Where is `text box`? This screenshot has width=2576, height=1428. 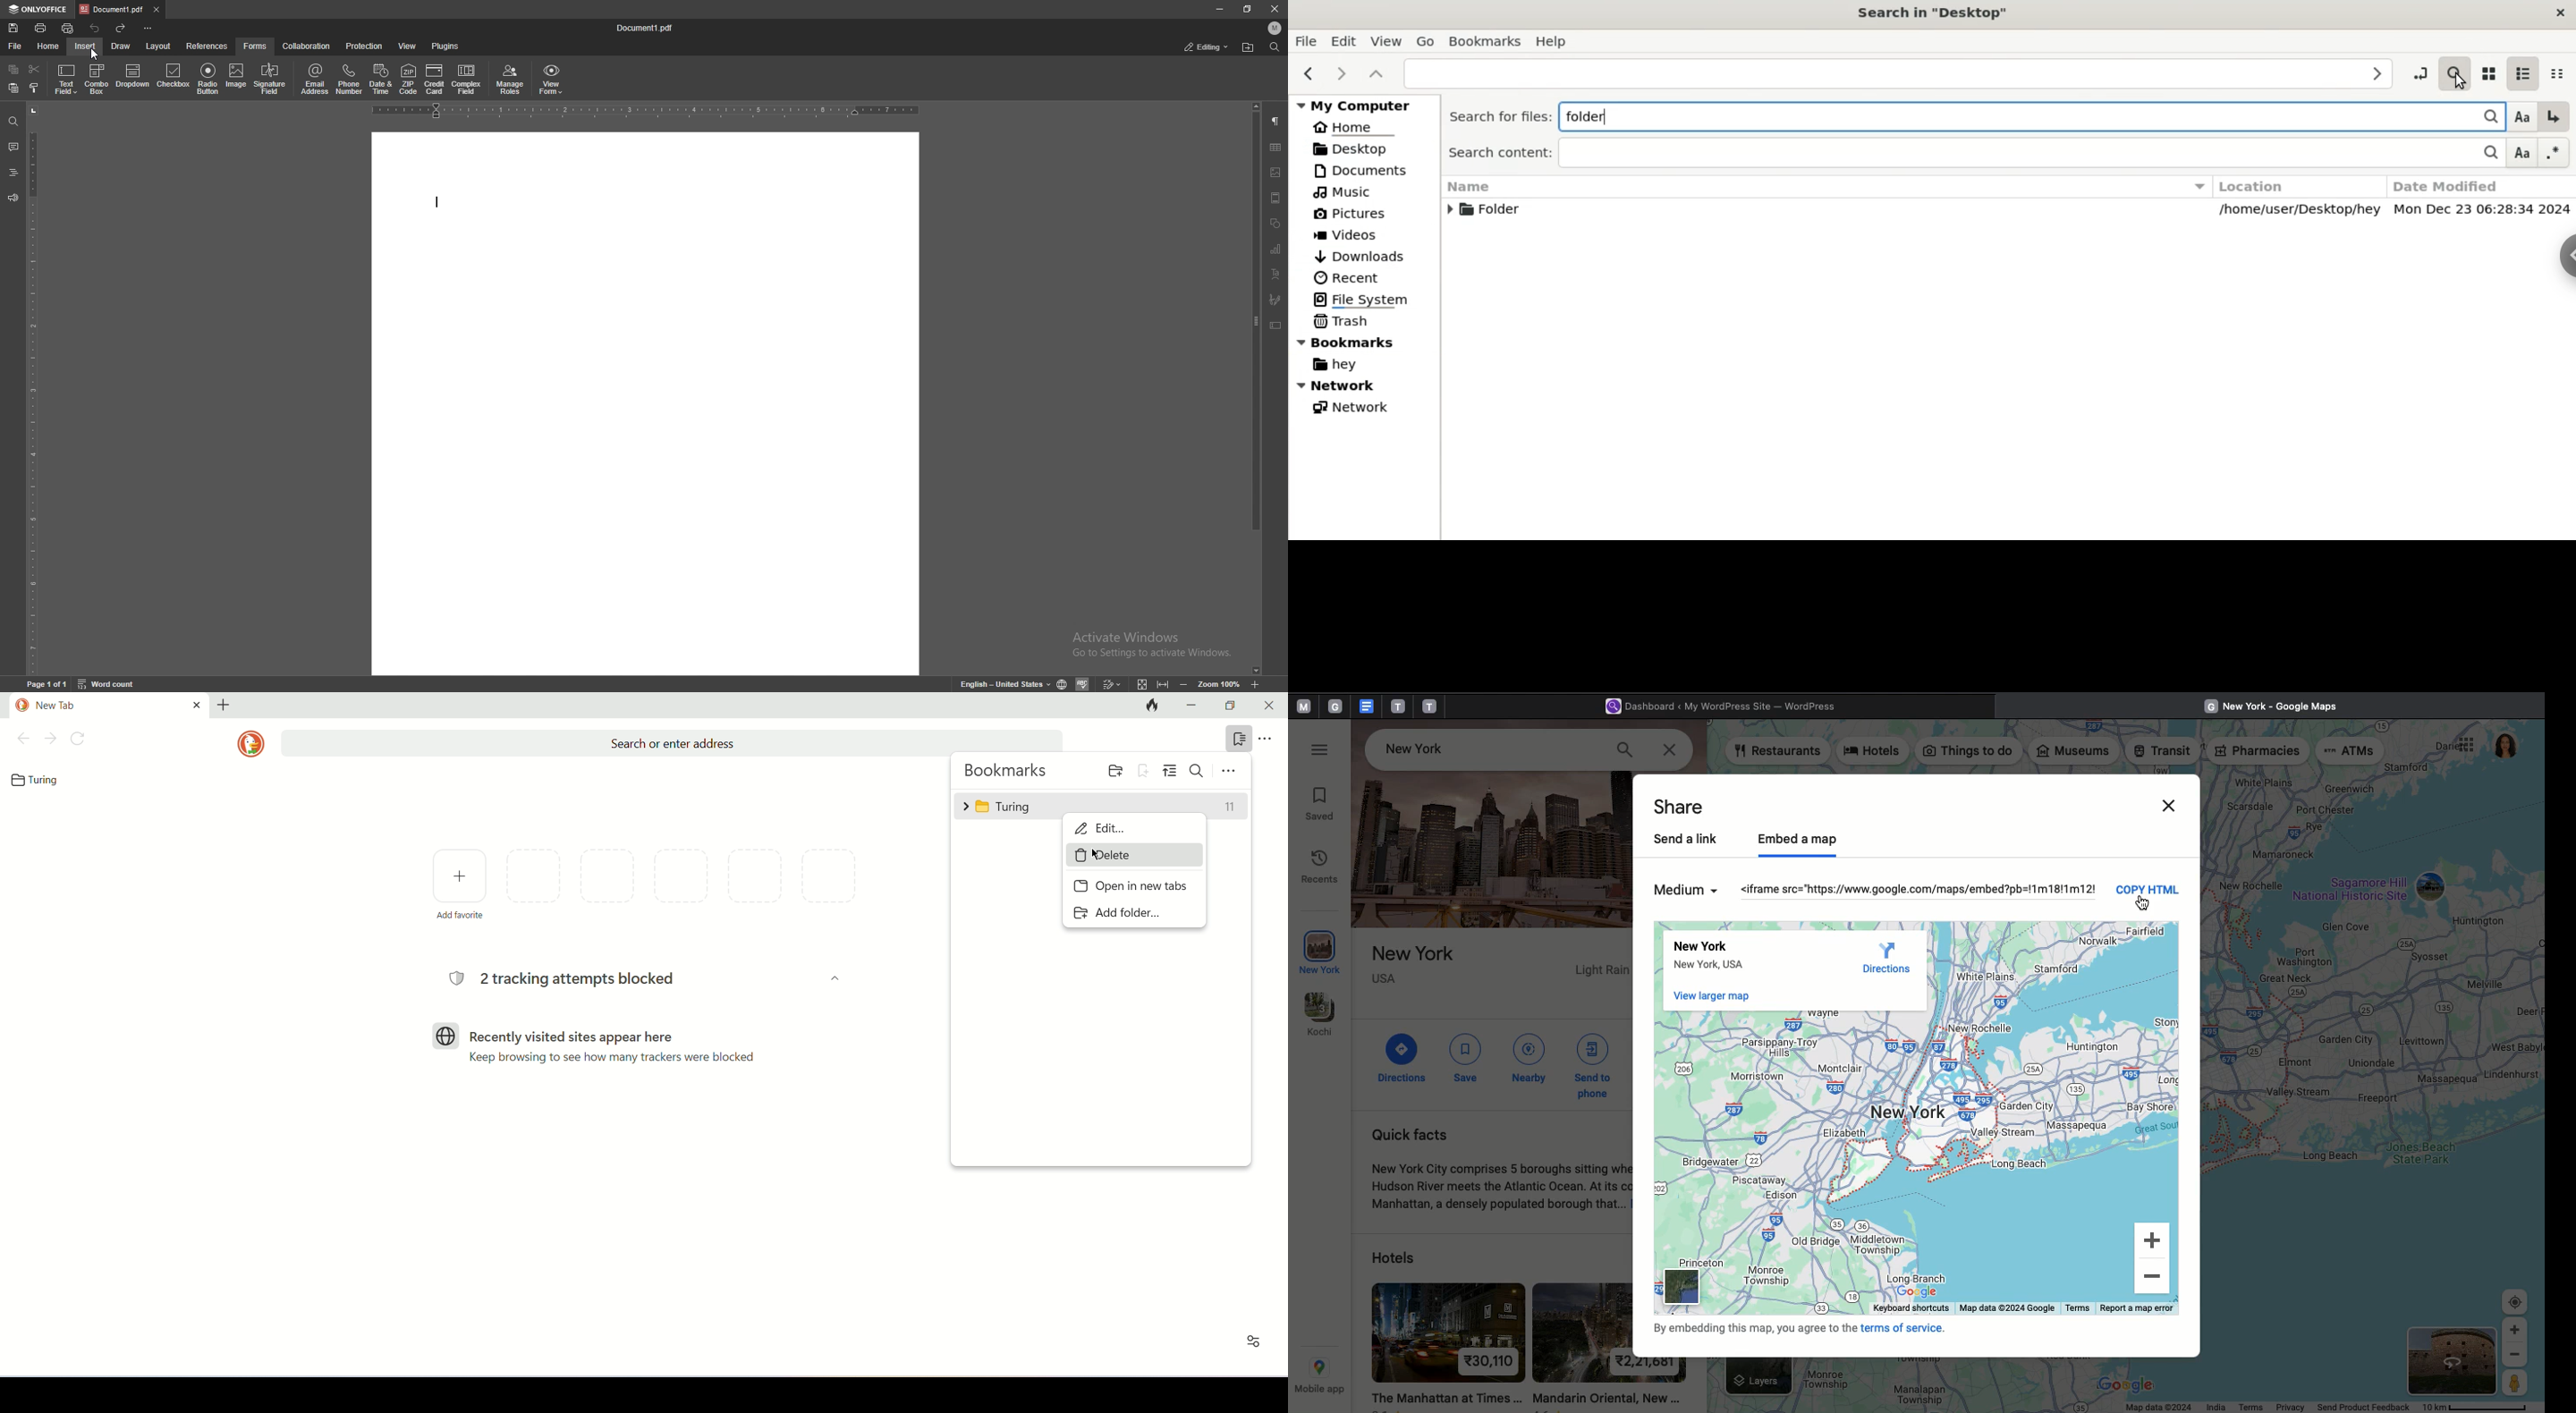 text box is located at coordinates (1276, 325).